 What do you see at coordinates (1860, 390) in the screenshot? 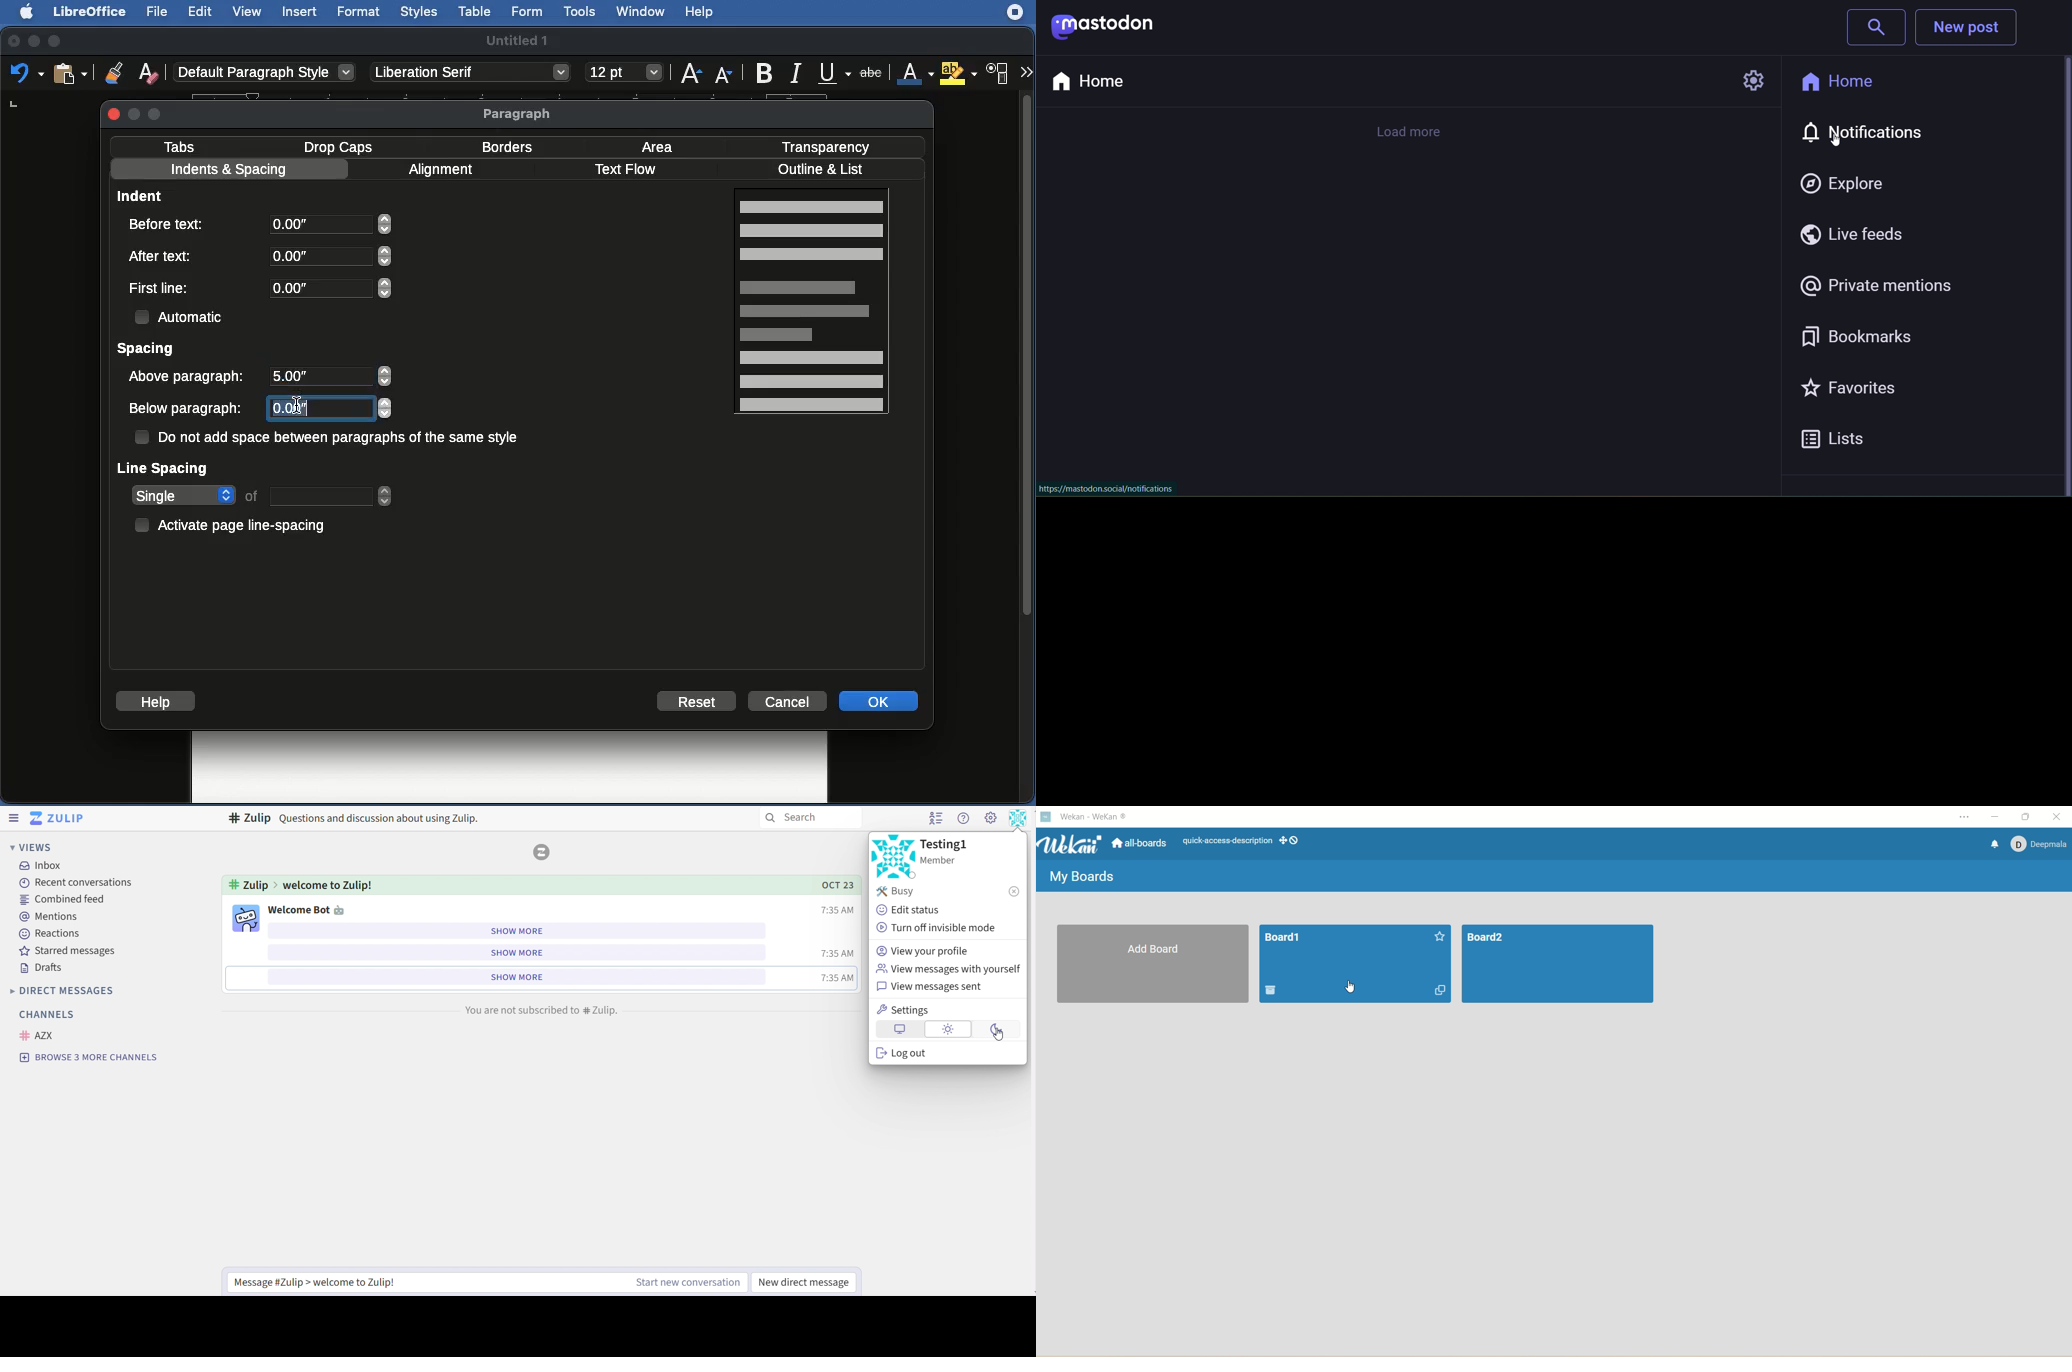
I see `Favorites` at bounding box center [1860, 390].